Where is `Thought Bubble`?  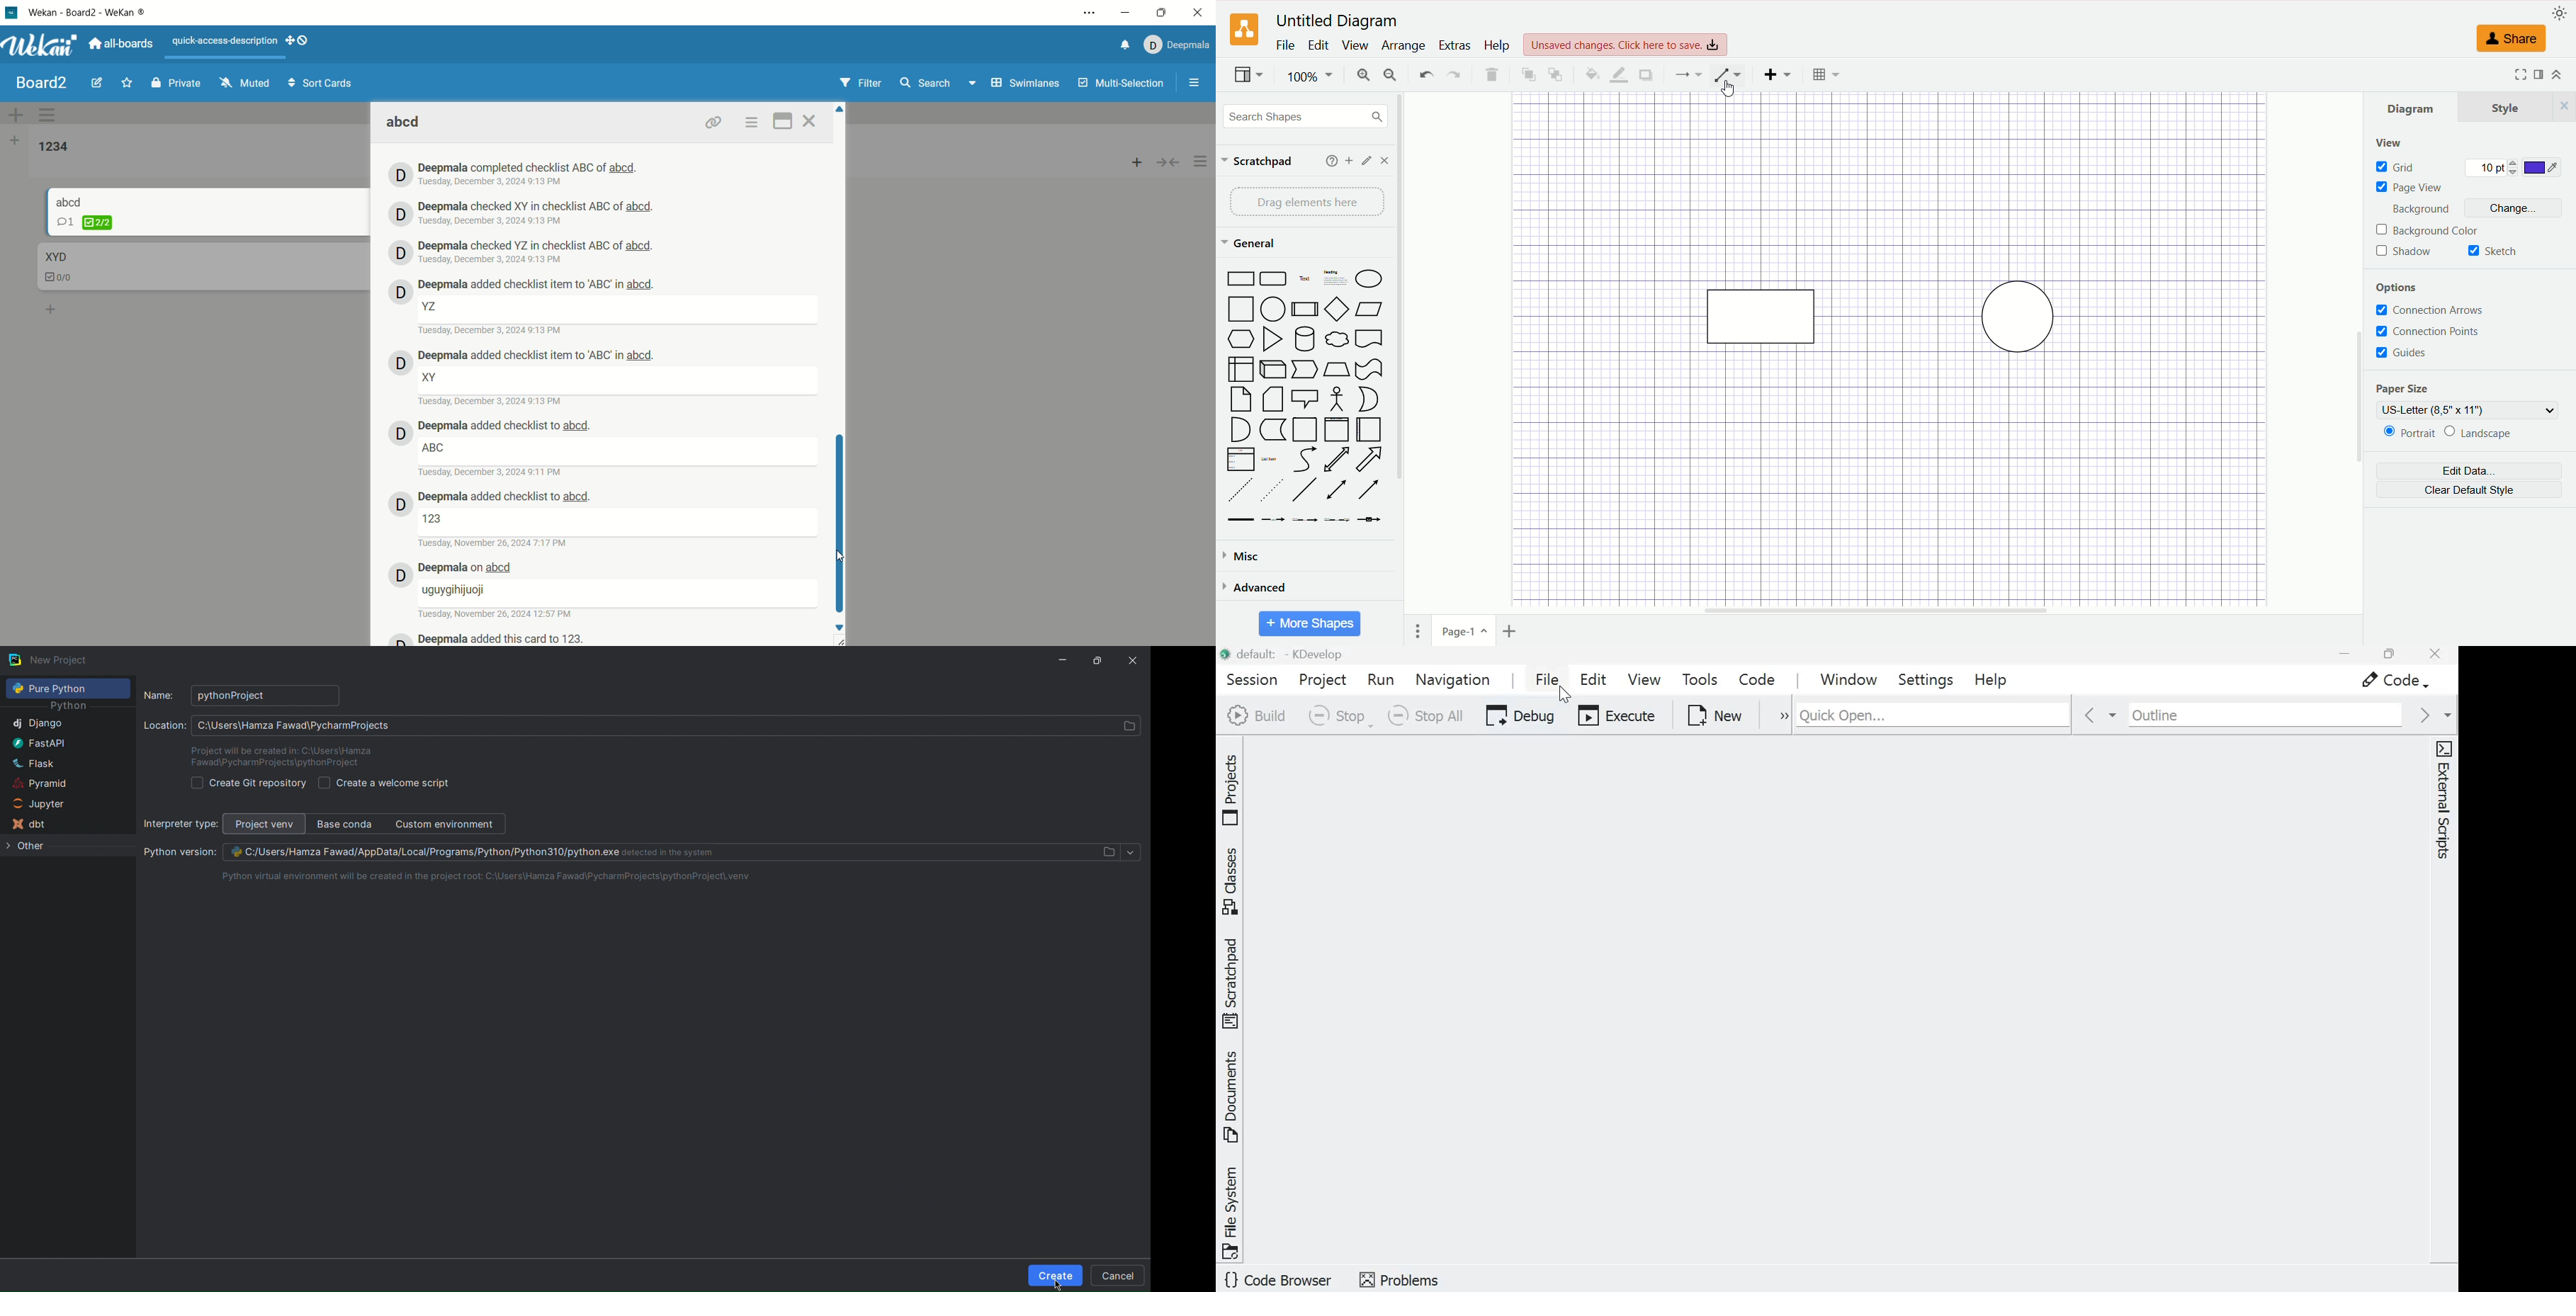
Thought Bubble is located at coordinates (1338, 339).